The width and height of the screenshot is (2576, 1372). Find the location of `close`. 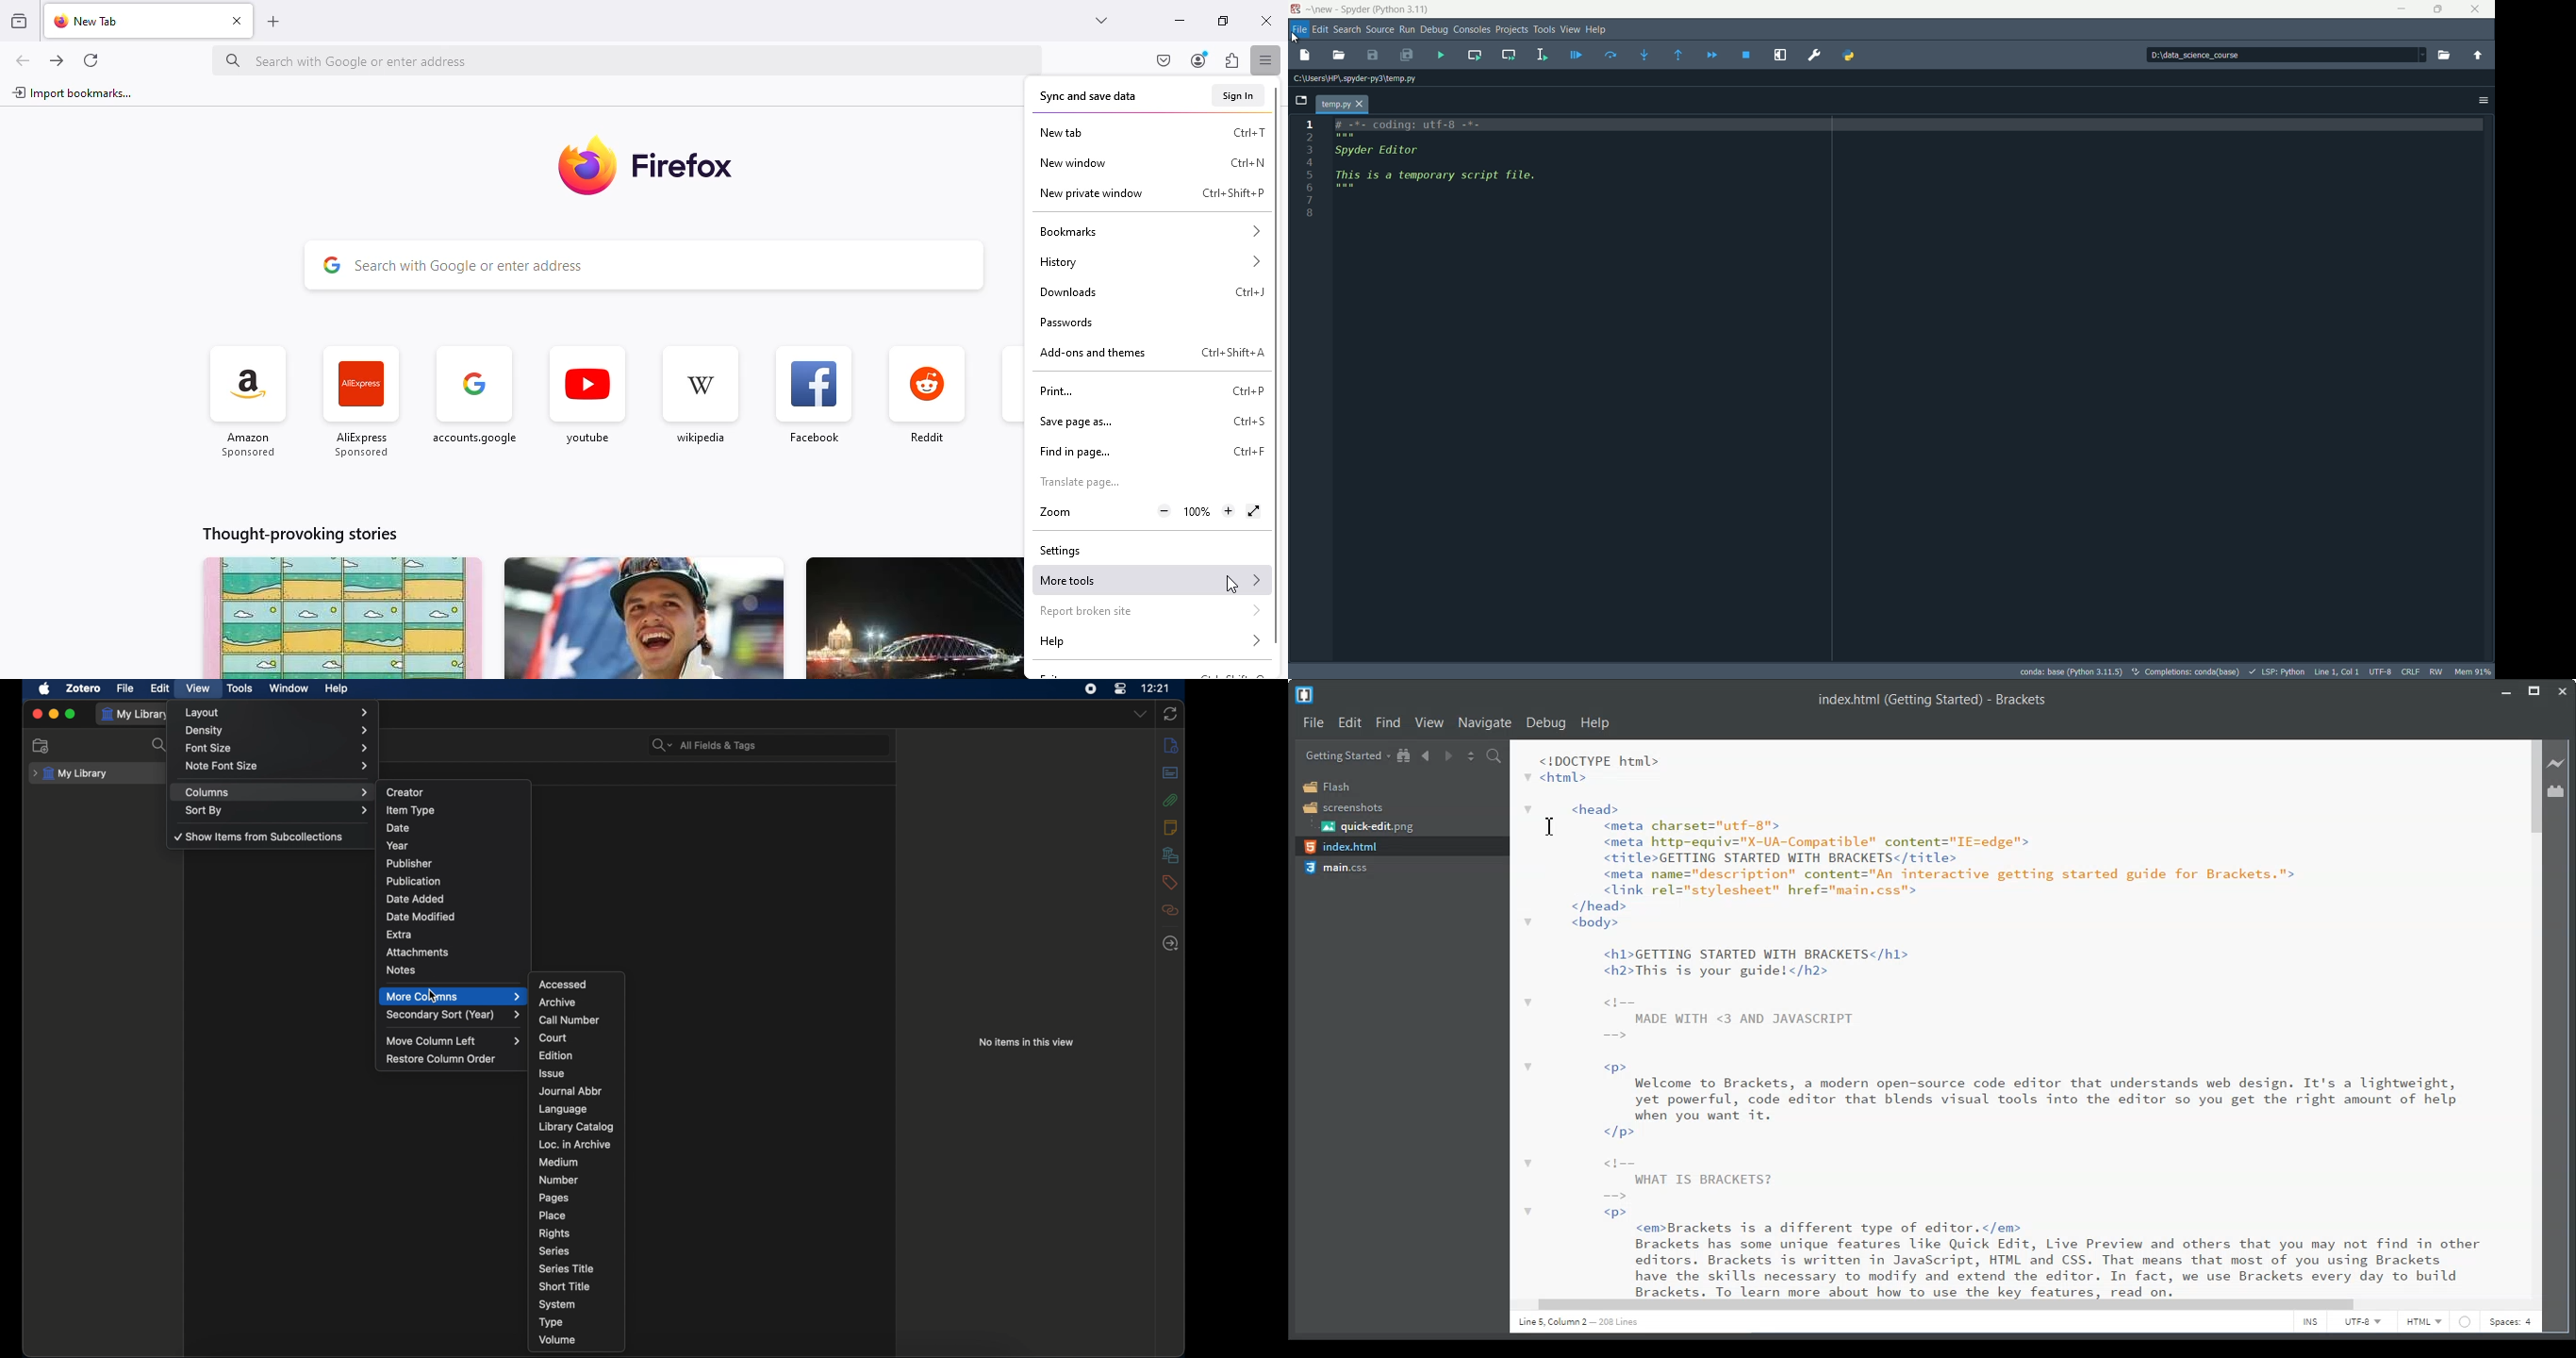

close is located at coordinates (38, 714).